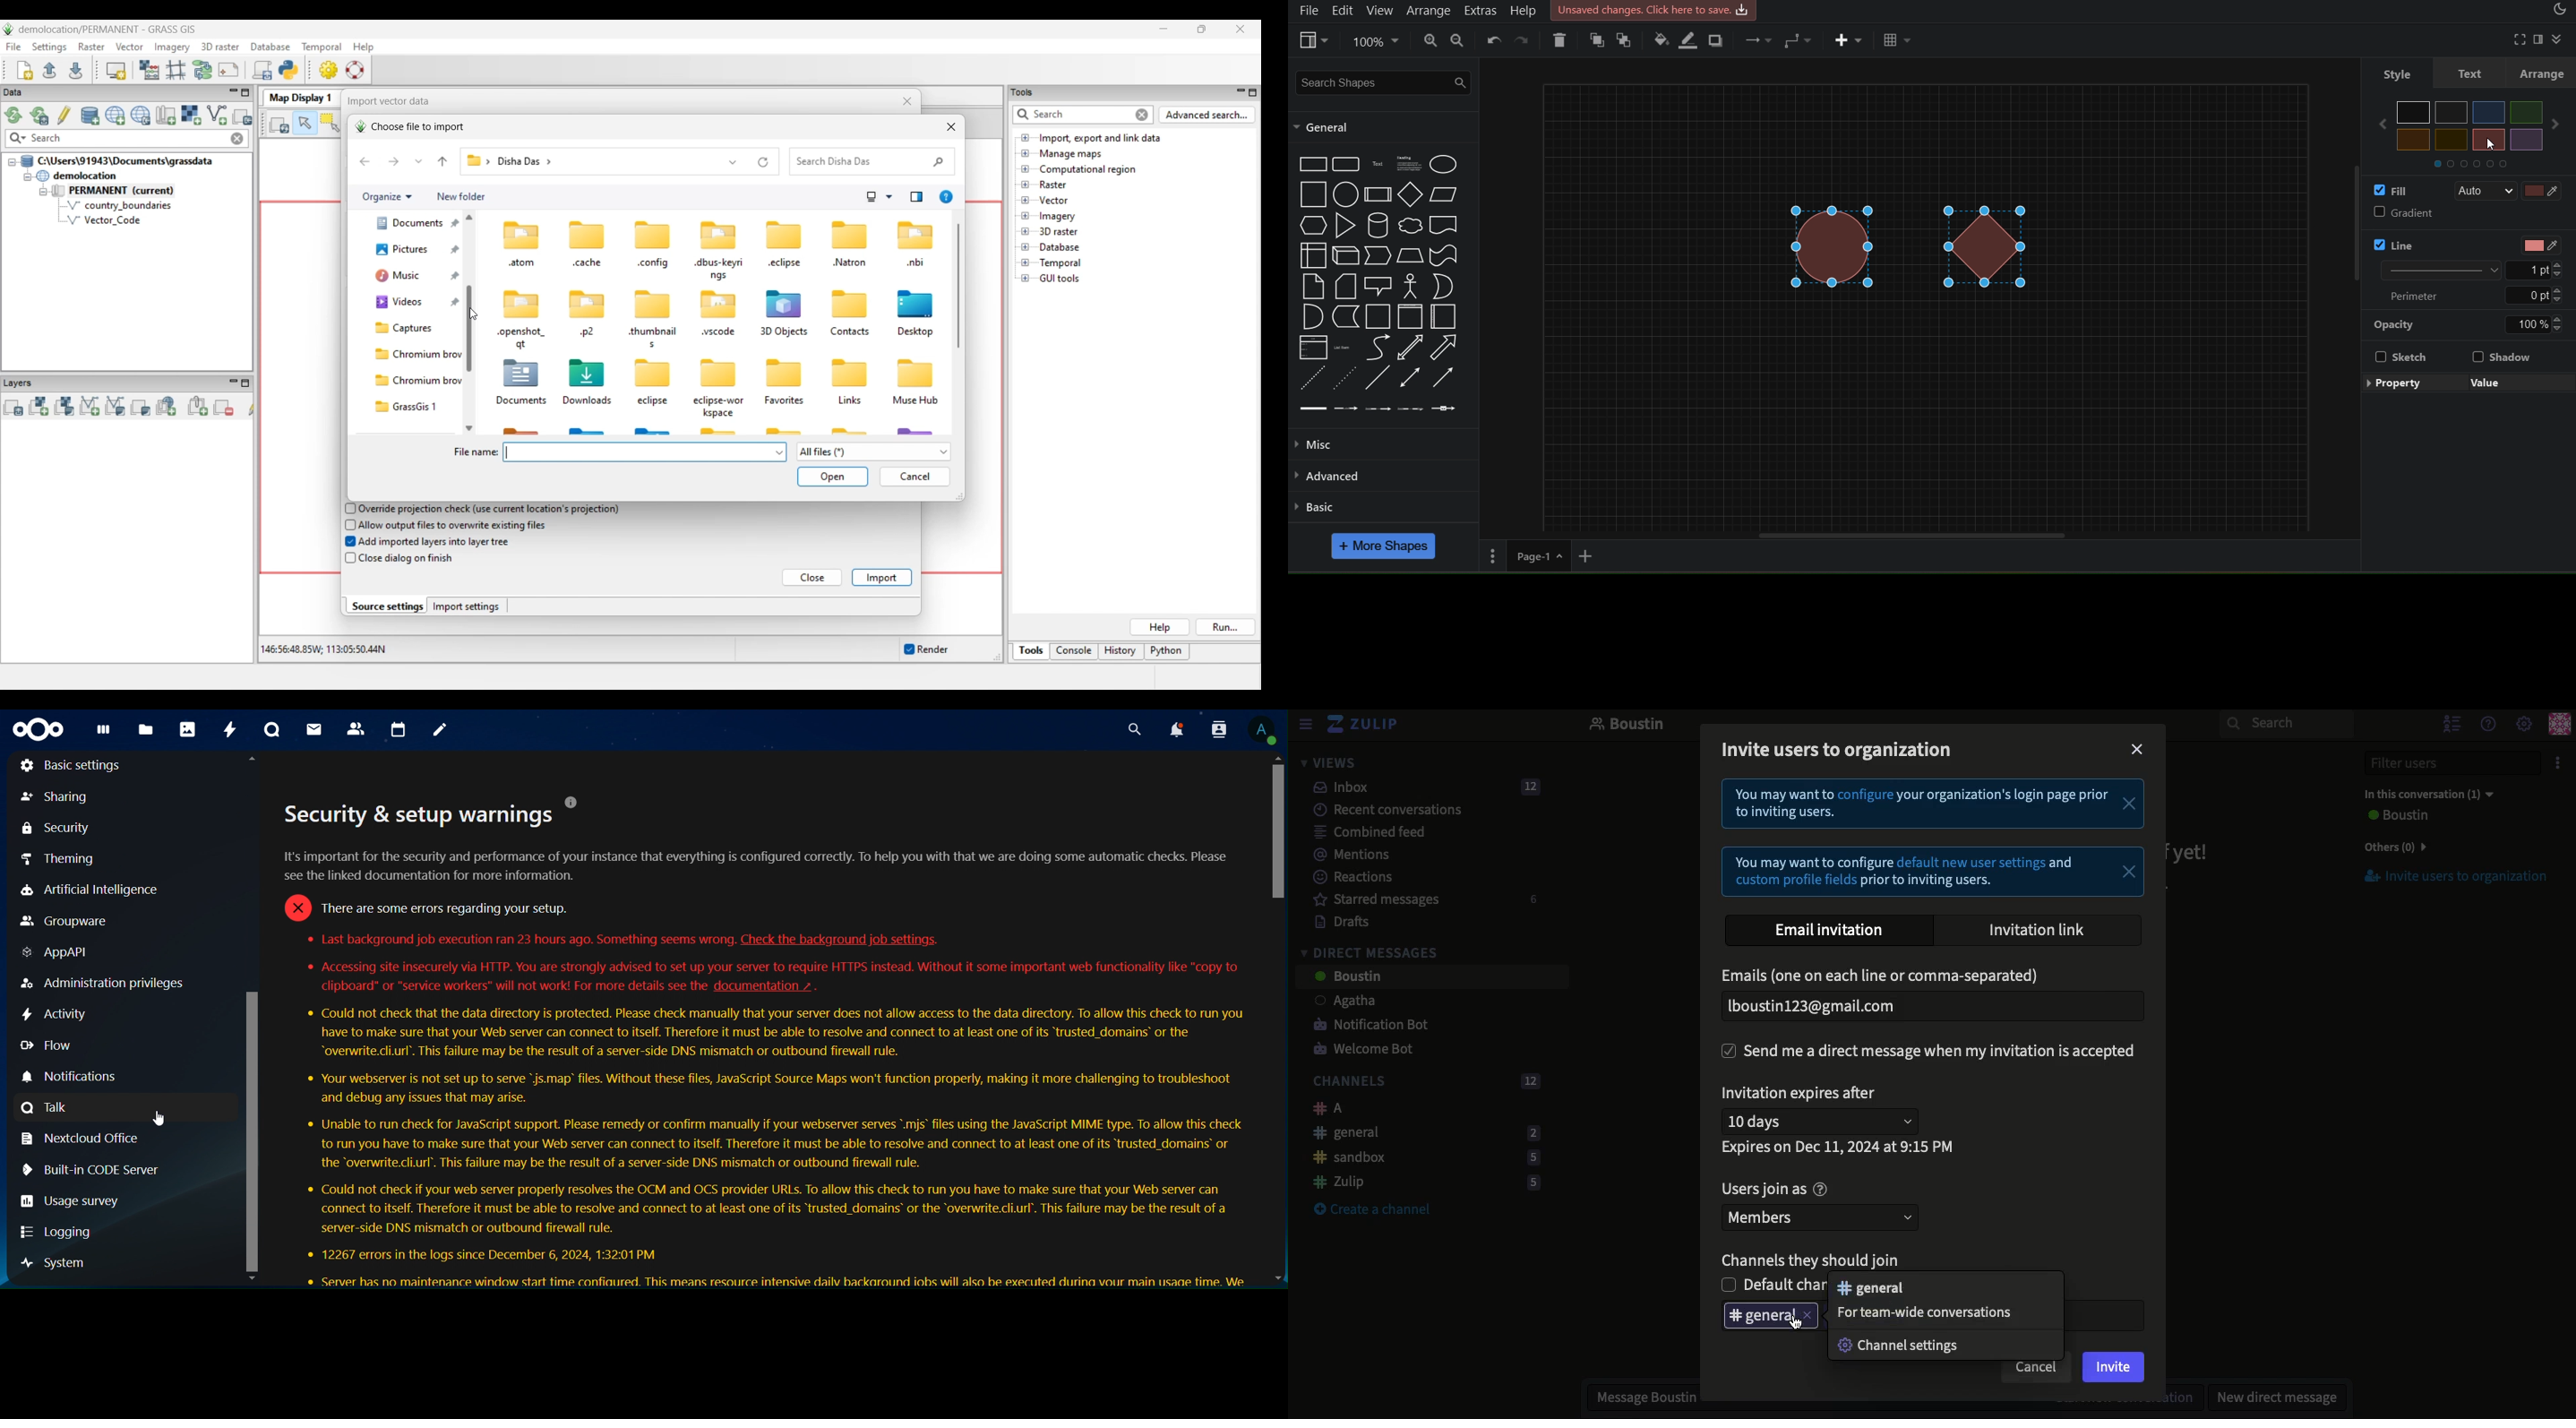 Image resolution: width=2576 pixels, height=1428 pixels. What do you see at coordinates (1327, 762) in the screenshot?
I see `Views` at bounding box center [1327, 762].